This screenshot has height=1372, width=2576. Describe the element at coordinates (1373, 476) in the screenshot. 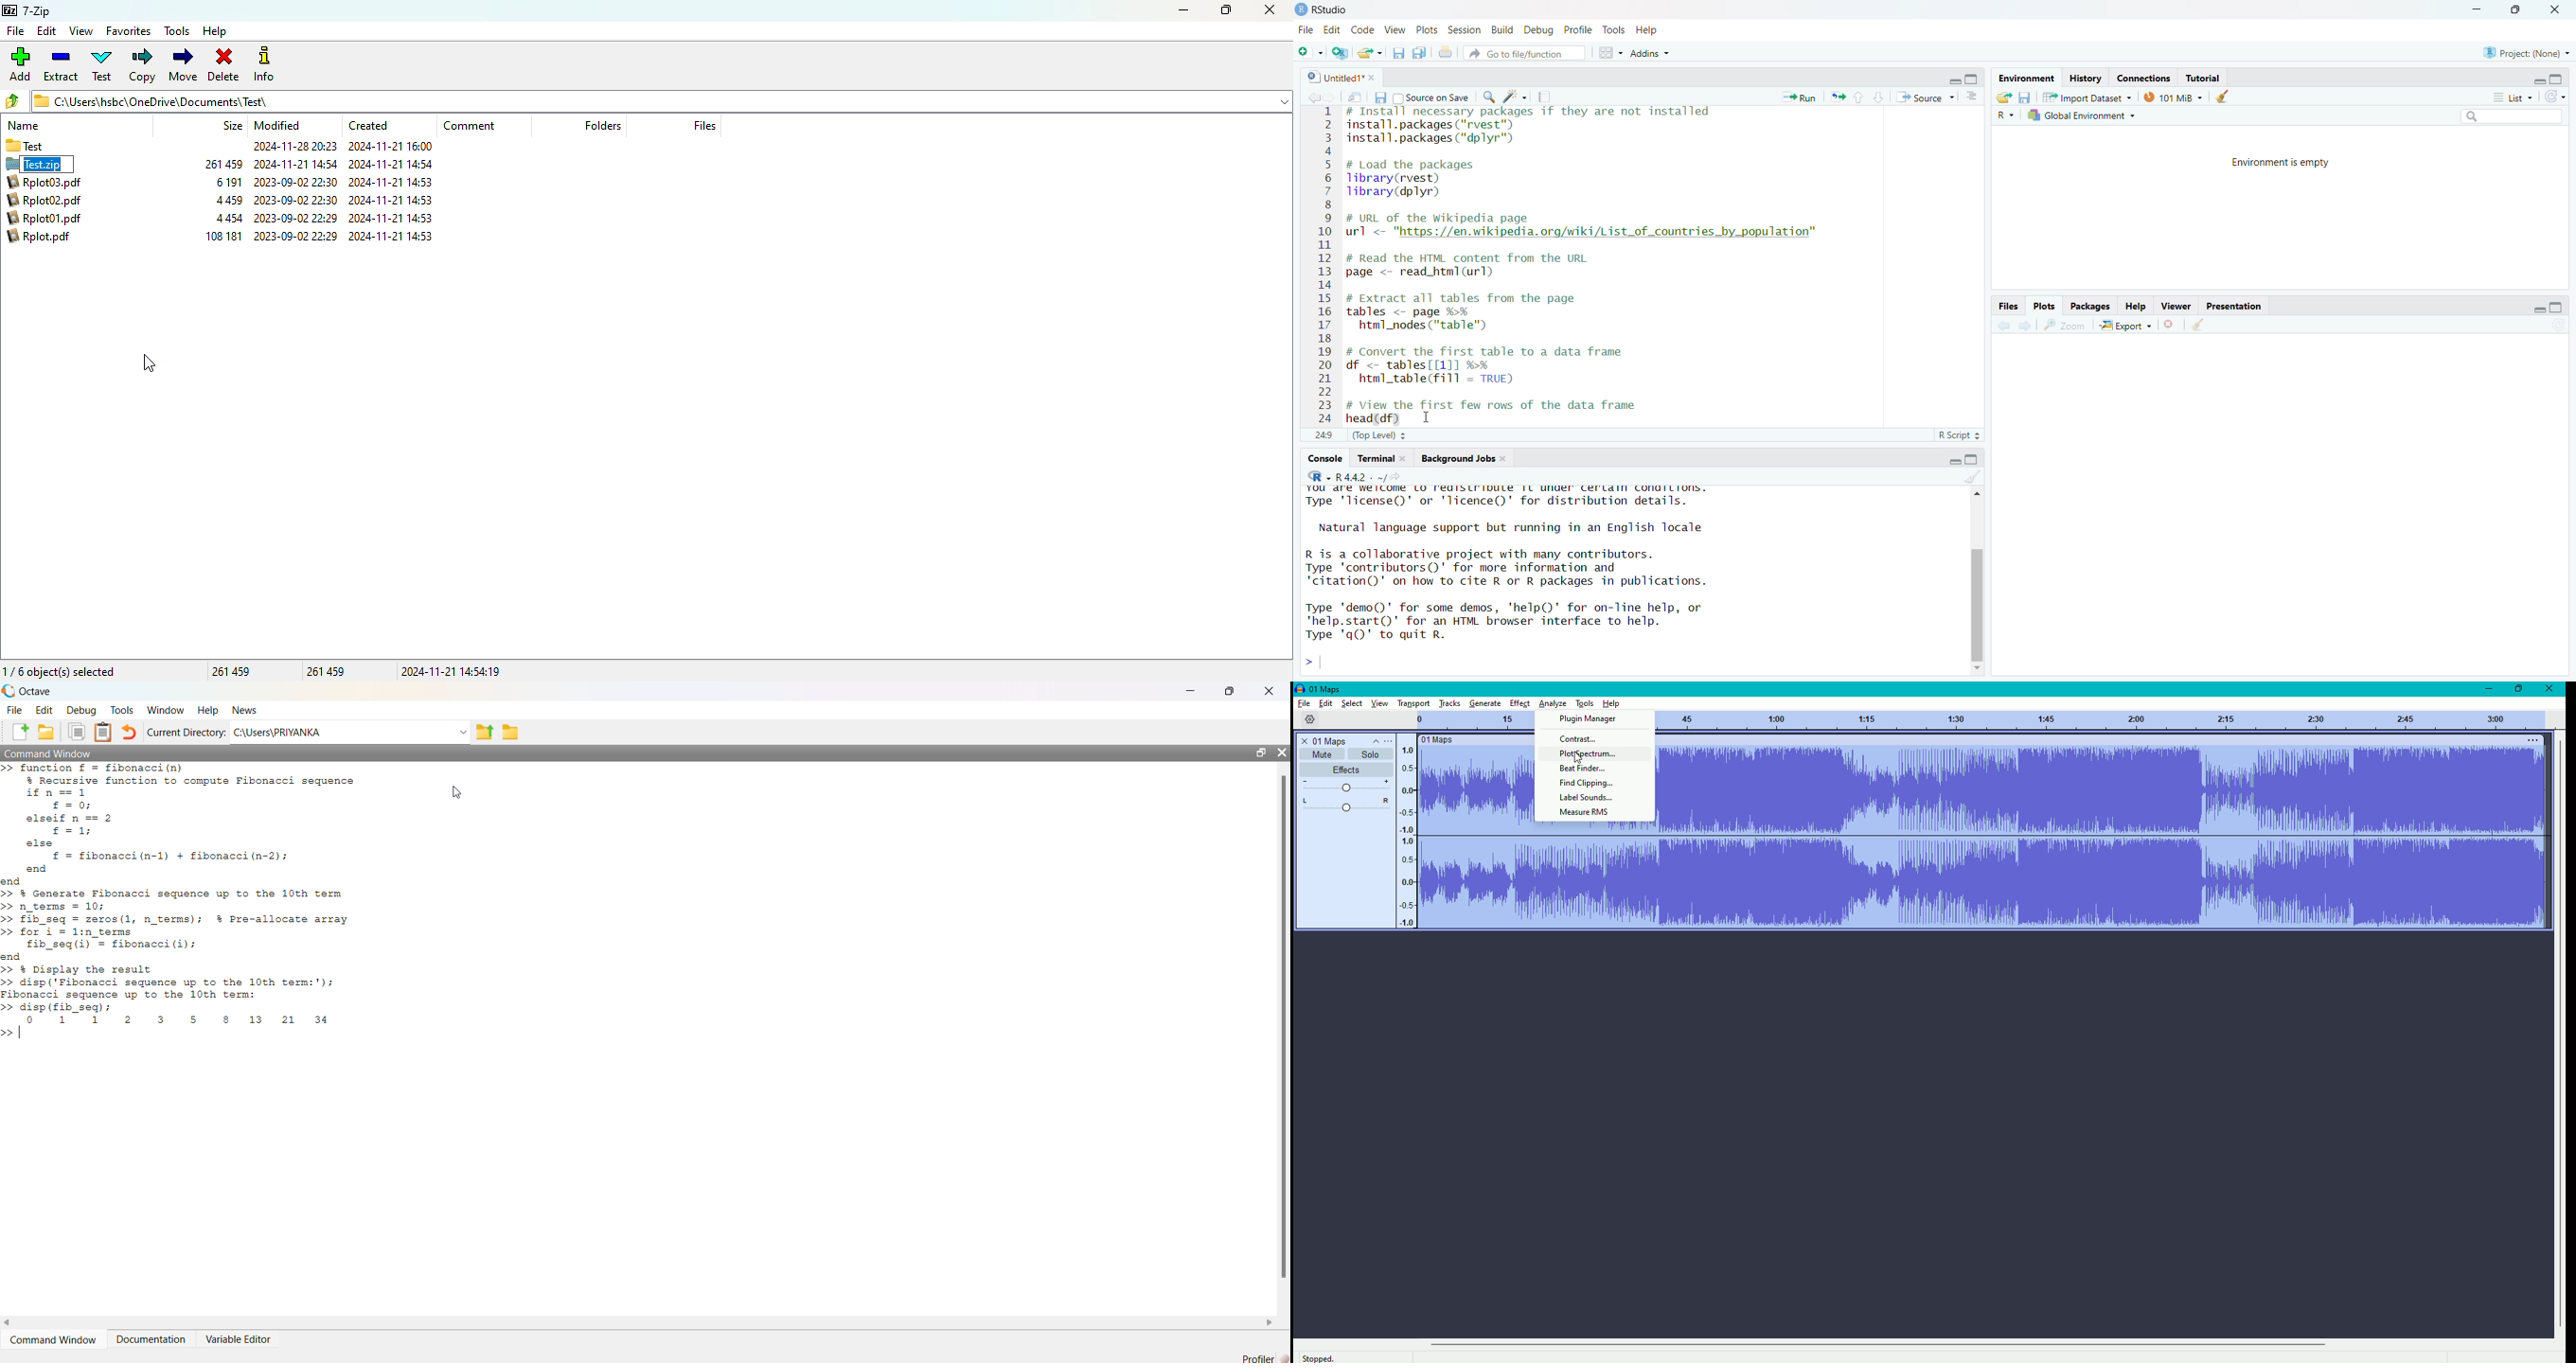

I see `R 4.4.2 .~/` at that location.